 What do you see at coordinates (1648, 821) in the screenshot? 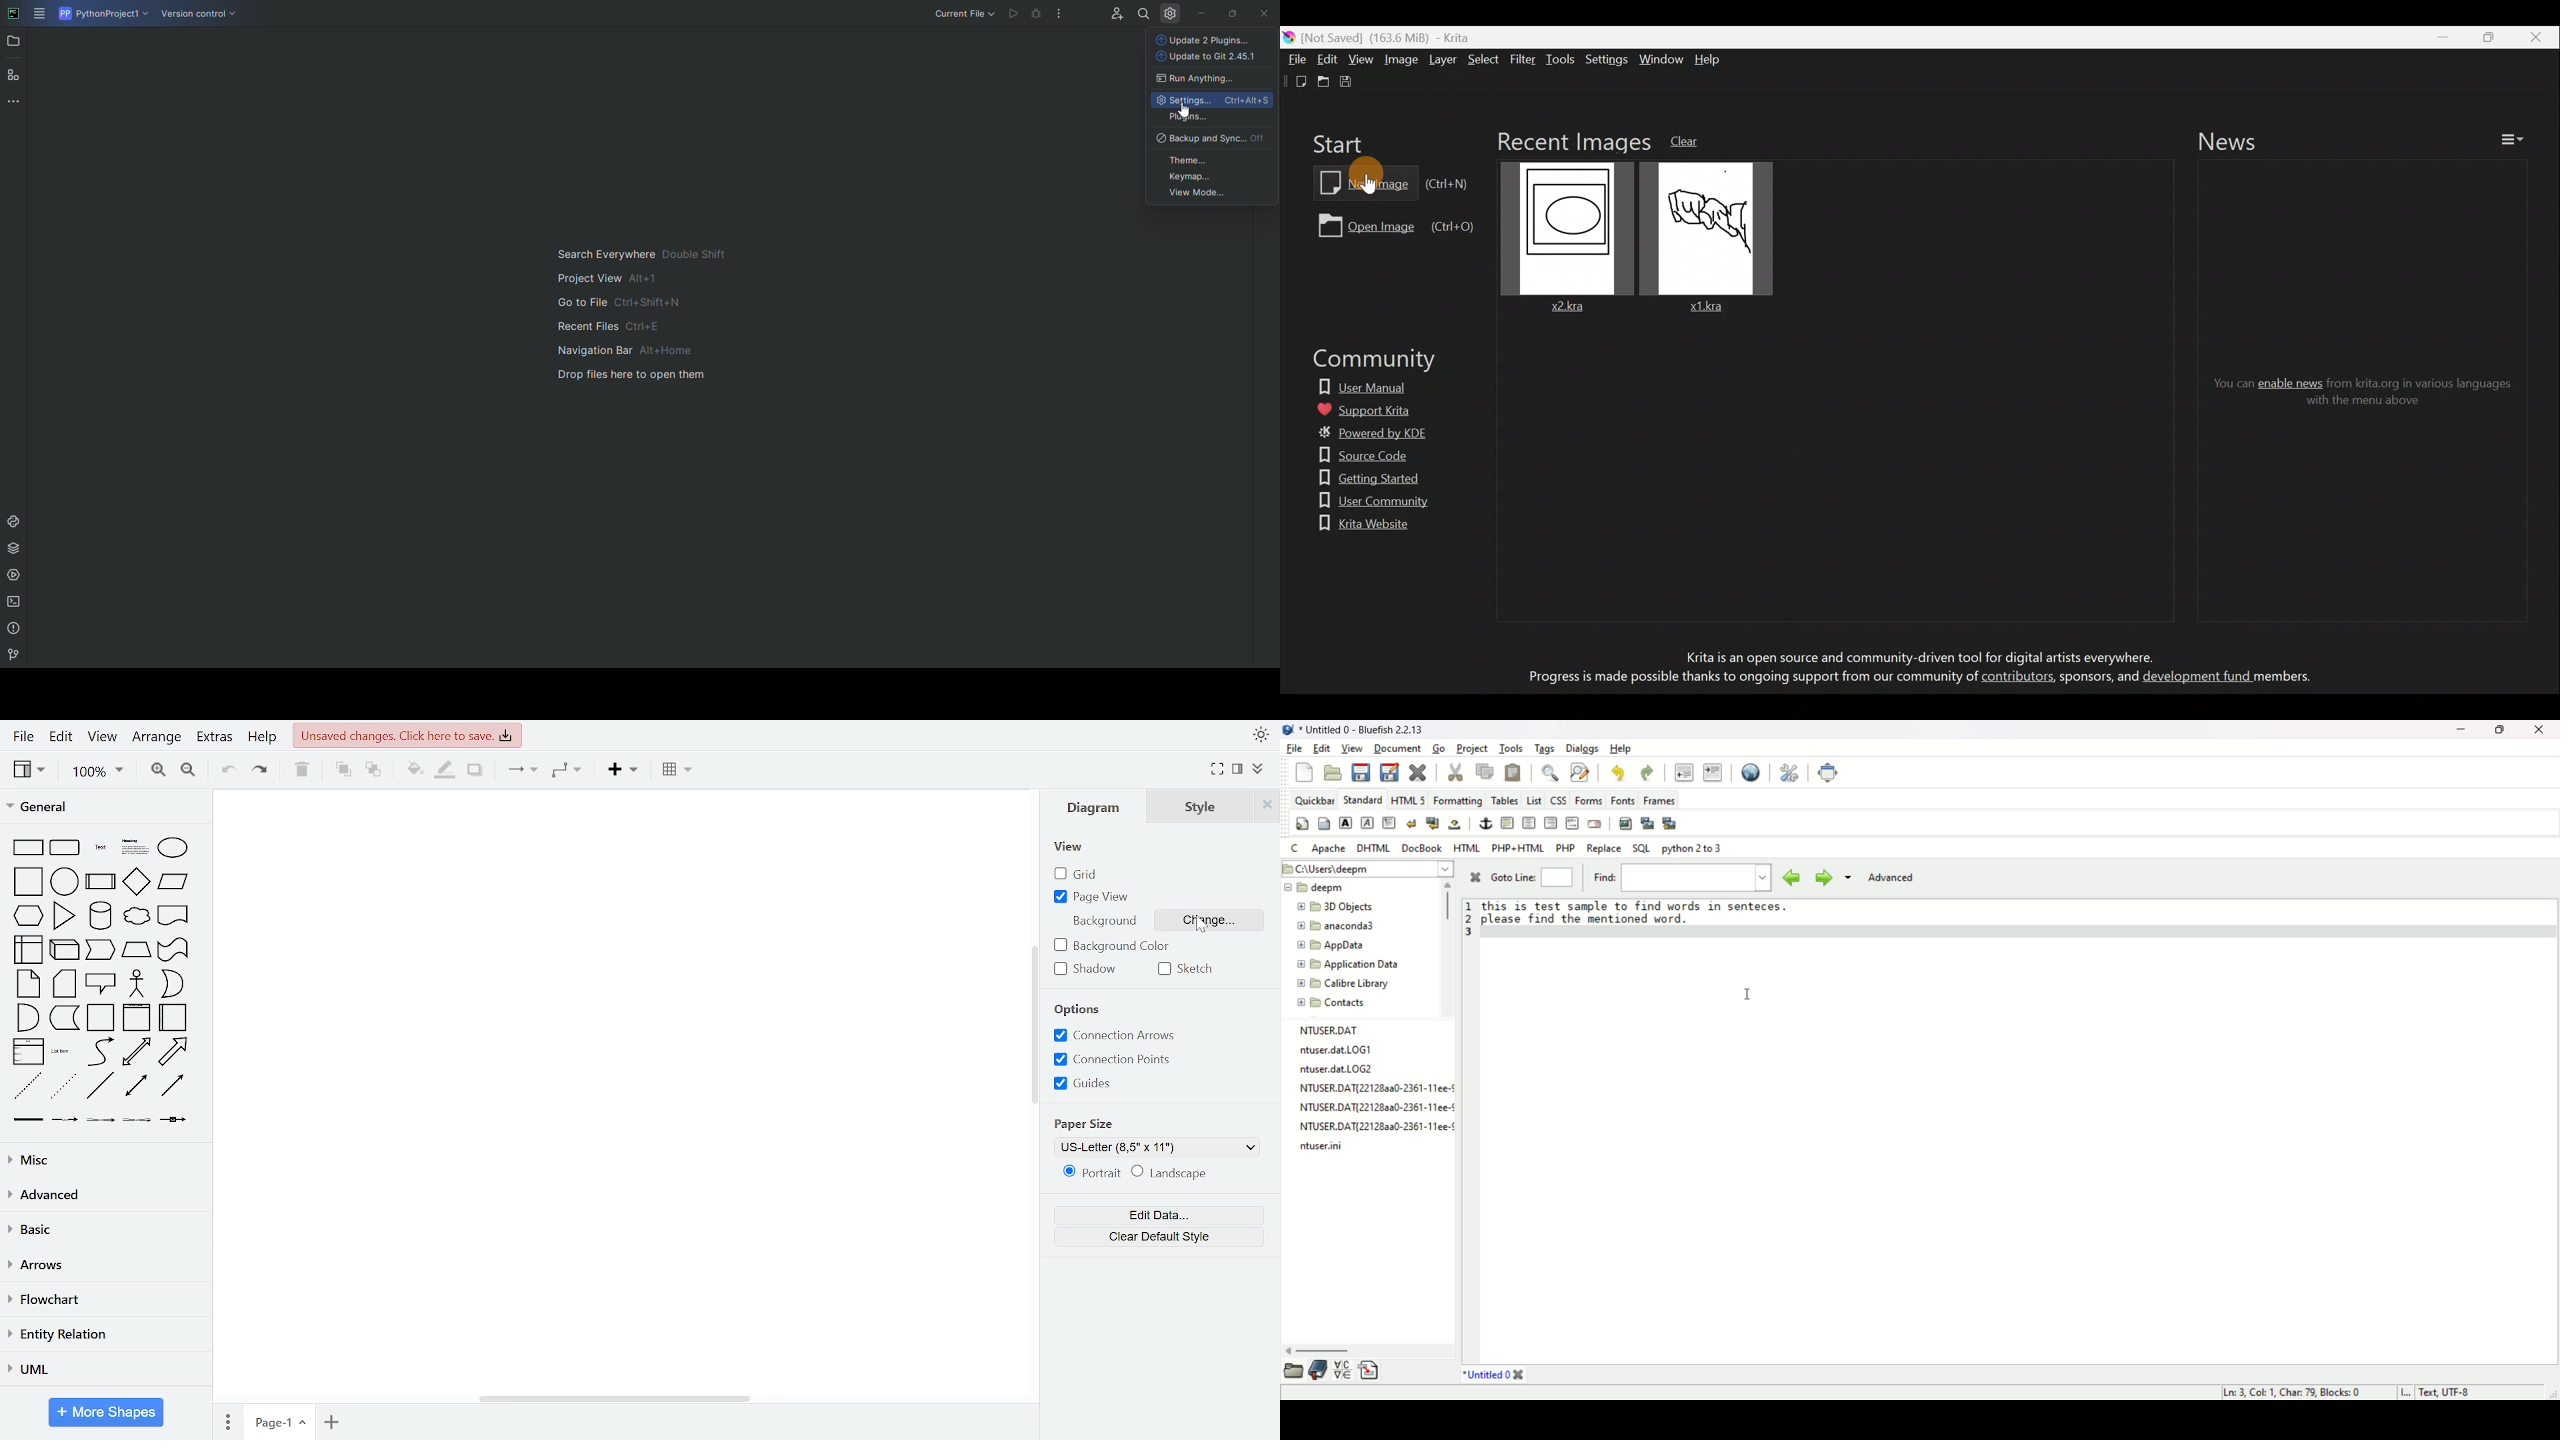
I see `insert thumbnail` at bounding box center [1648, 821].